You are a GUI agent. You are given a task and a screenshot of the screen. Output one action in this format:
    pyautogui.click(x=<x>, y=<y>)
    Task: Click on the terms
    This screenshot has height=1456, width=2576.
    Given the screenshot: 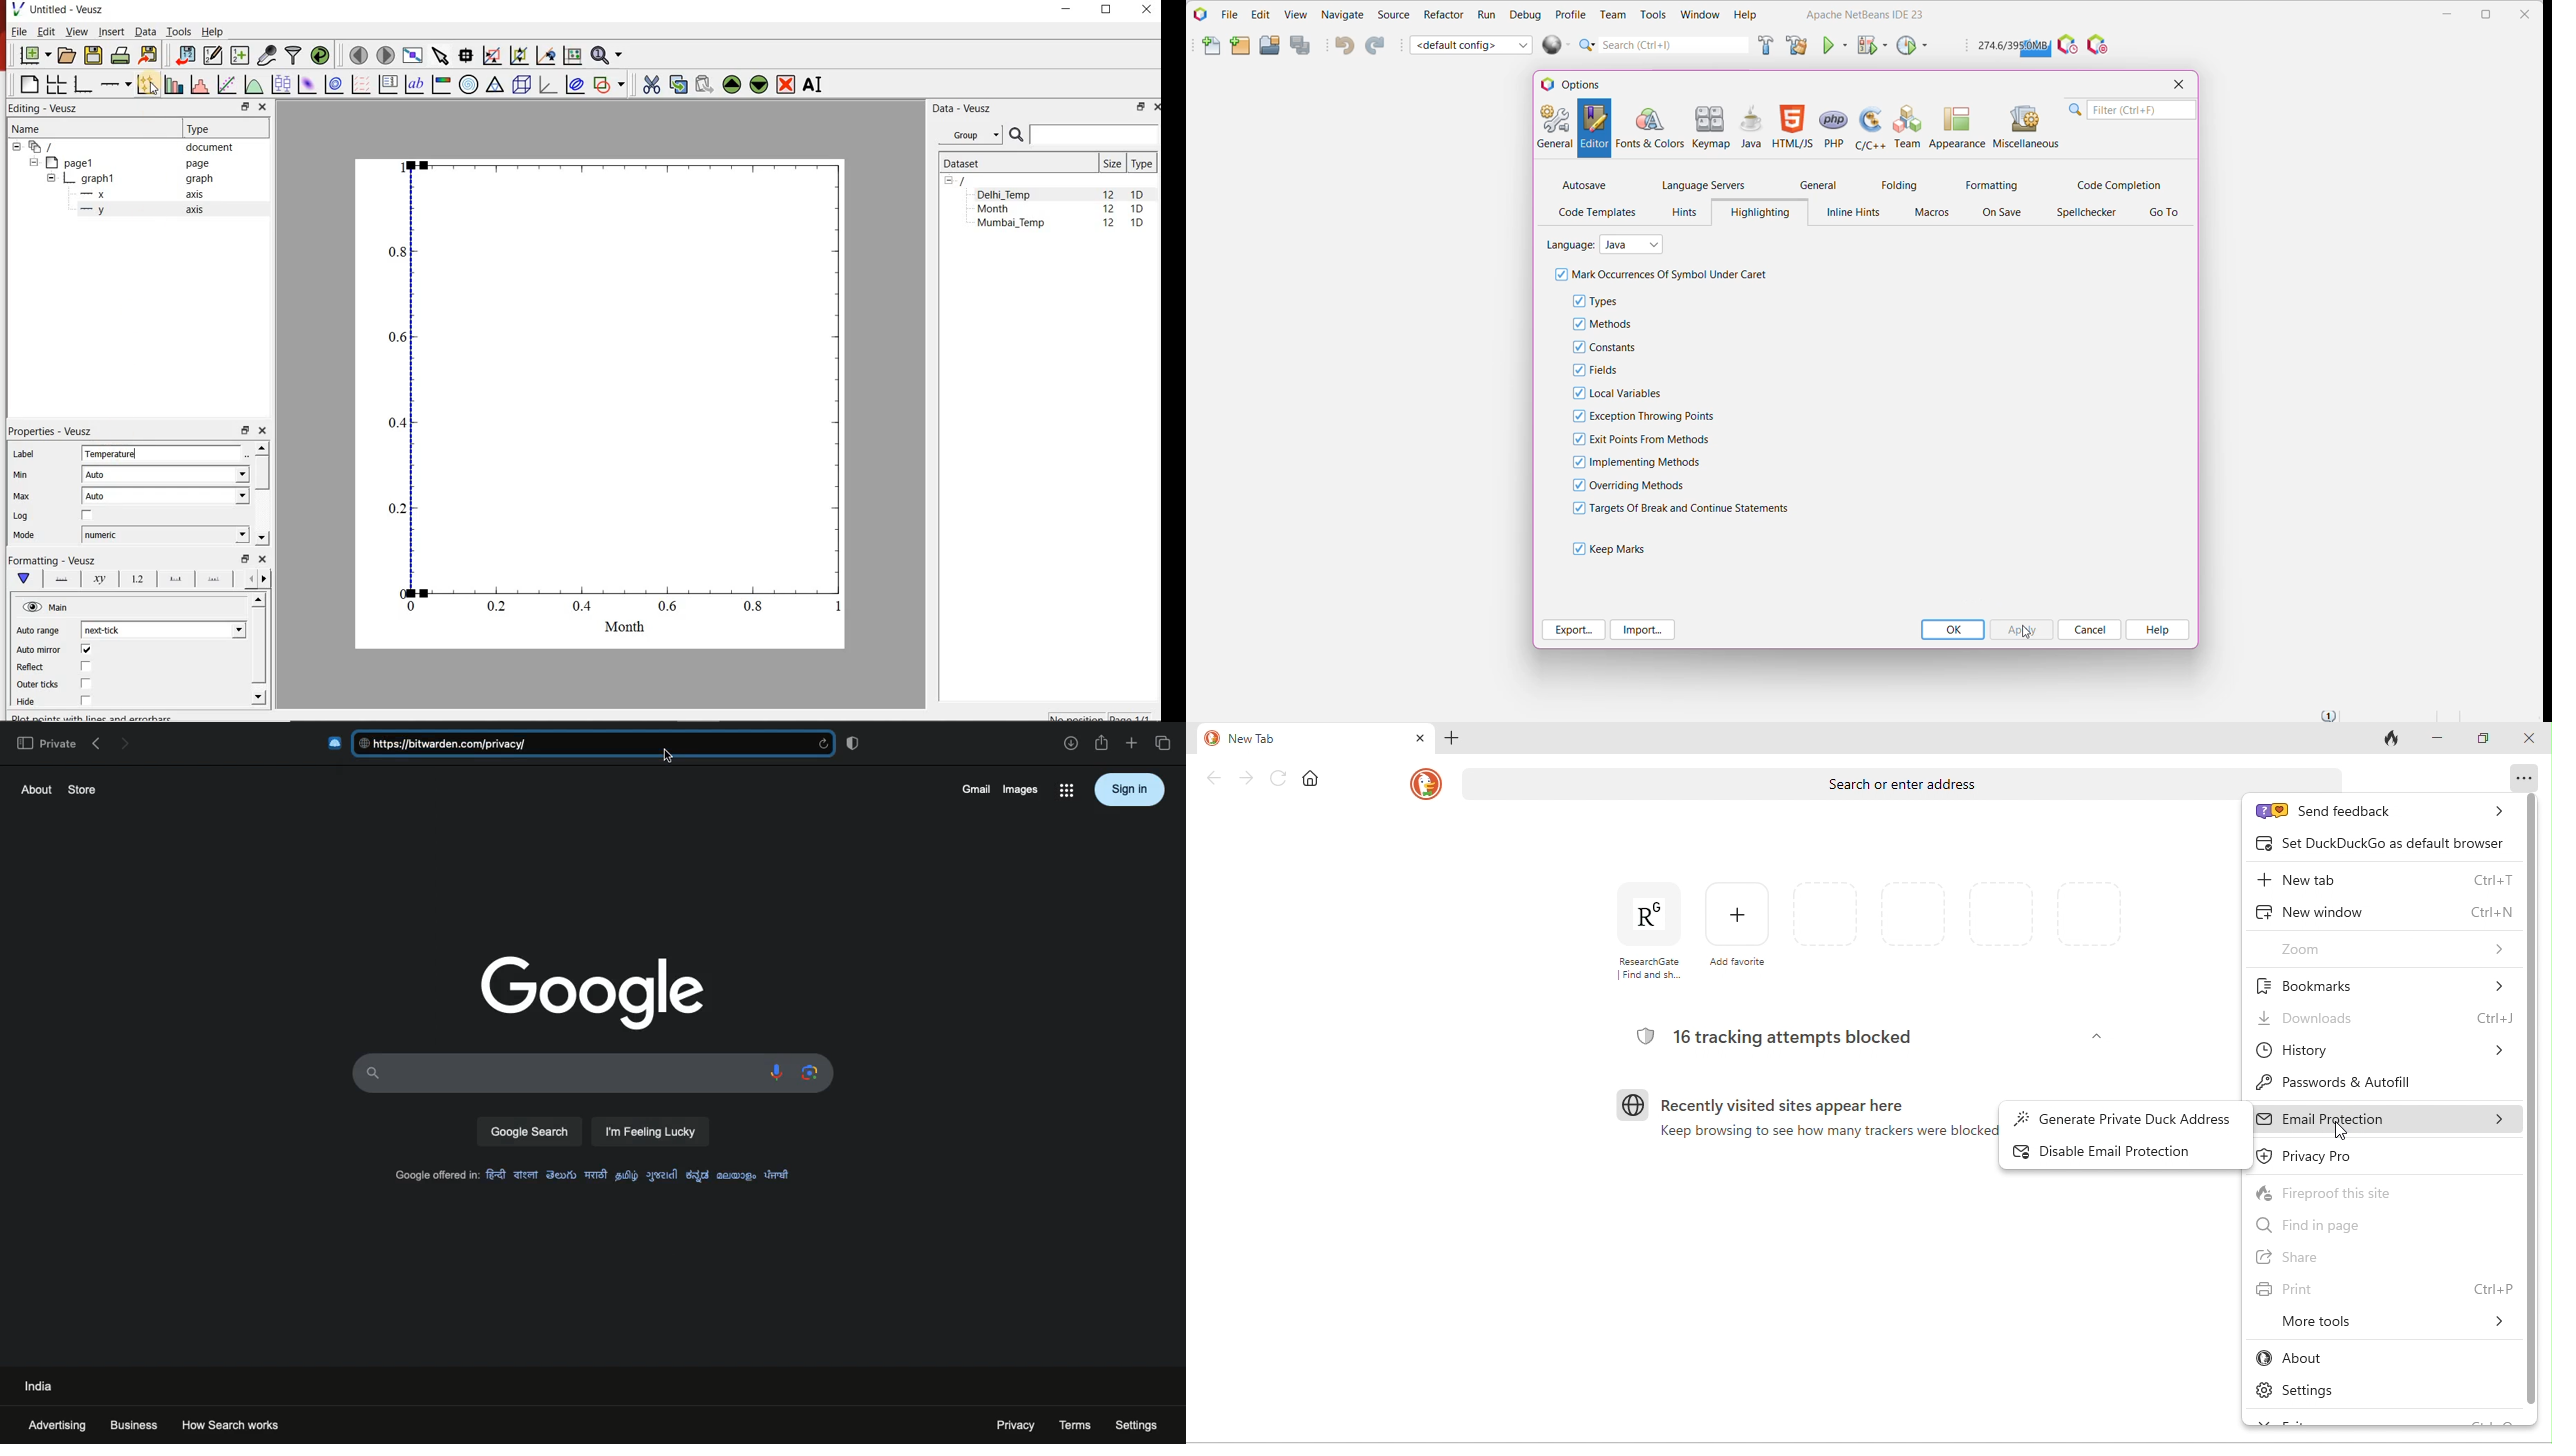 What is the action you would take?
    pyautogui.click(x=1076, y=1423)
    